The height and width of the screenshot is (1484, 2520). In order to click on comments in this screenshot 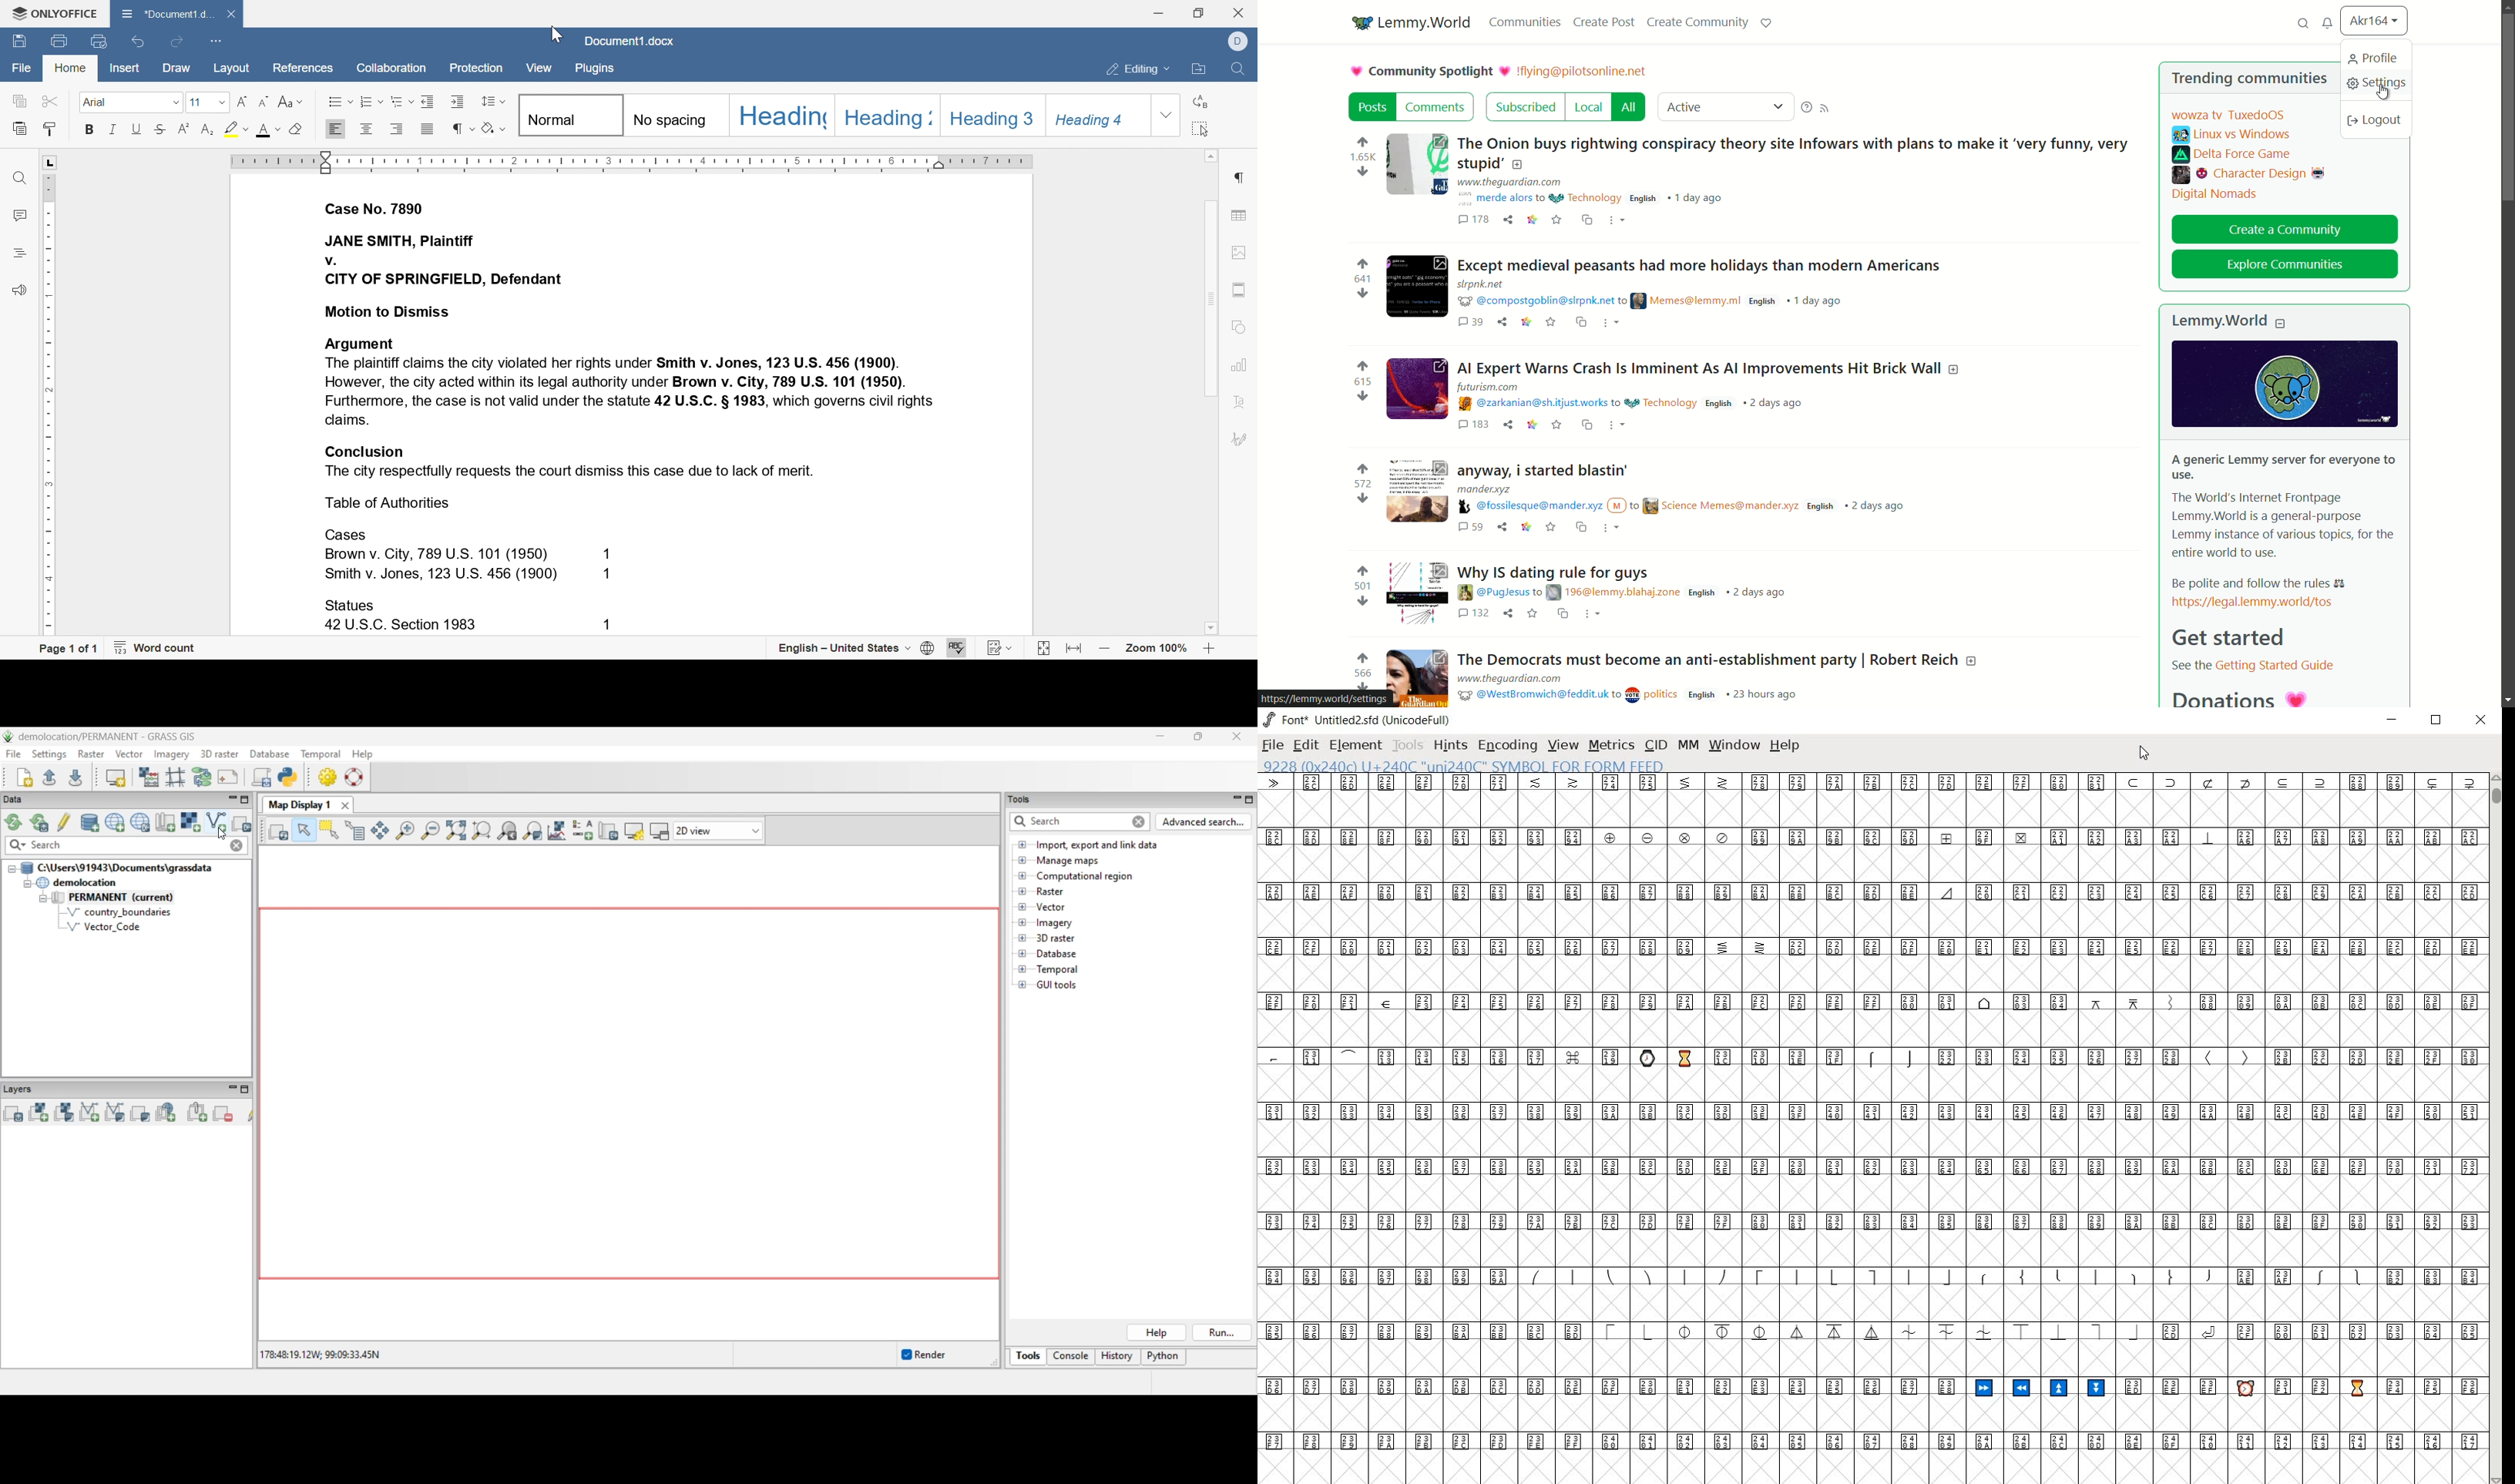, I will do `click(18, 215)`.